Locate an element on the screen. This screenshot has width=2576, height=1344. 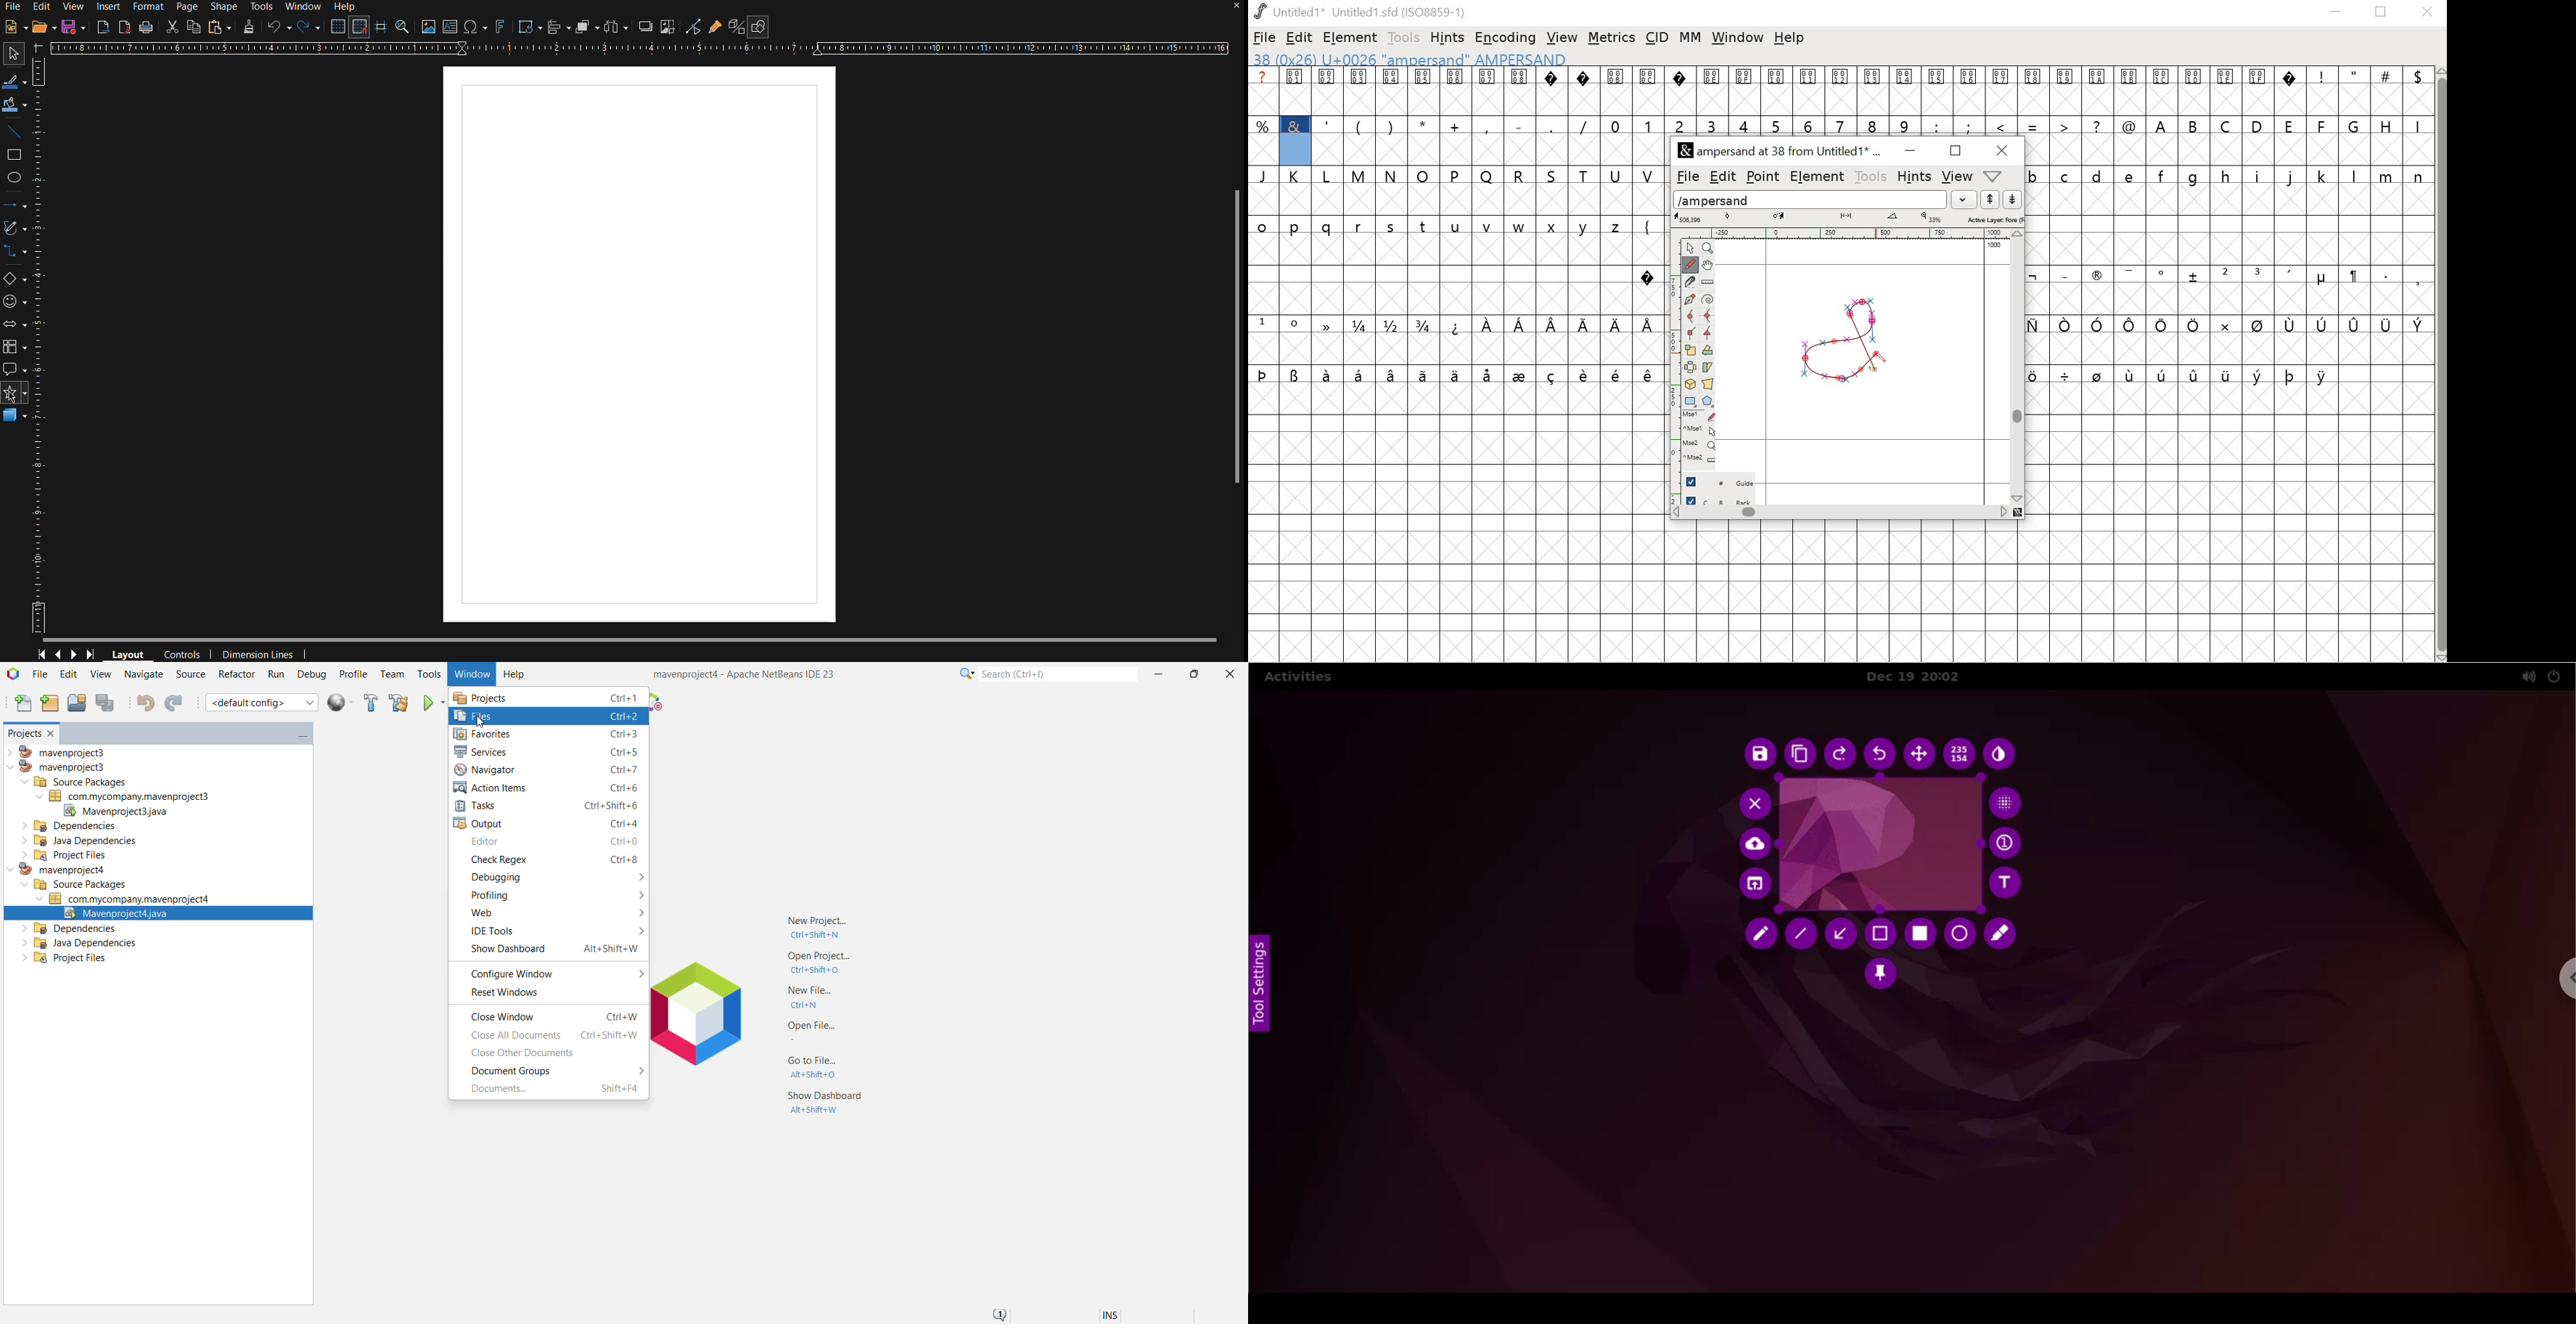
Vertical Ruler is located at coordinates (43, 345).